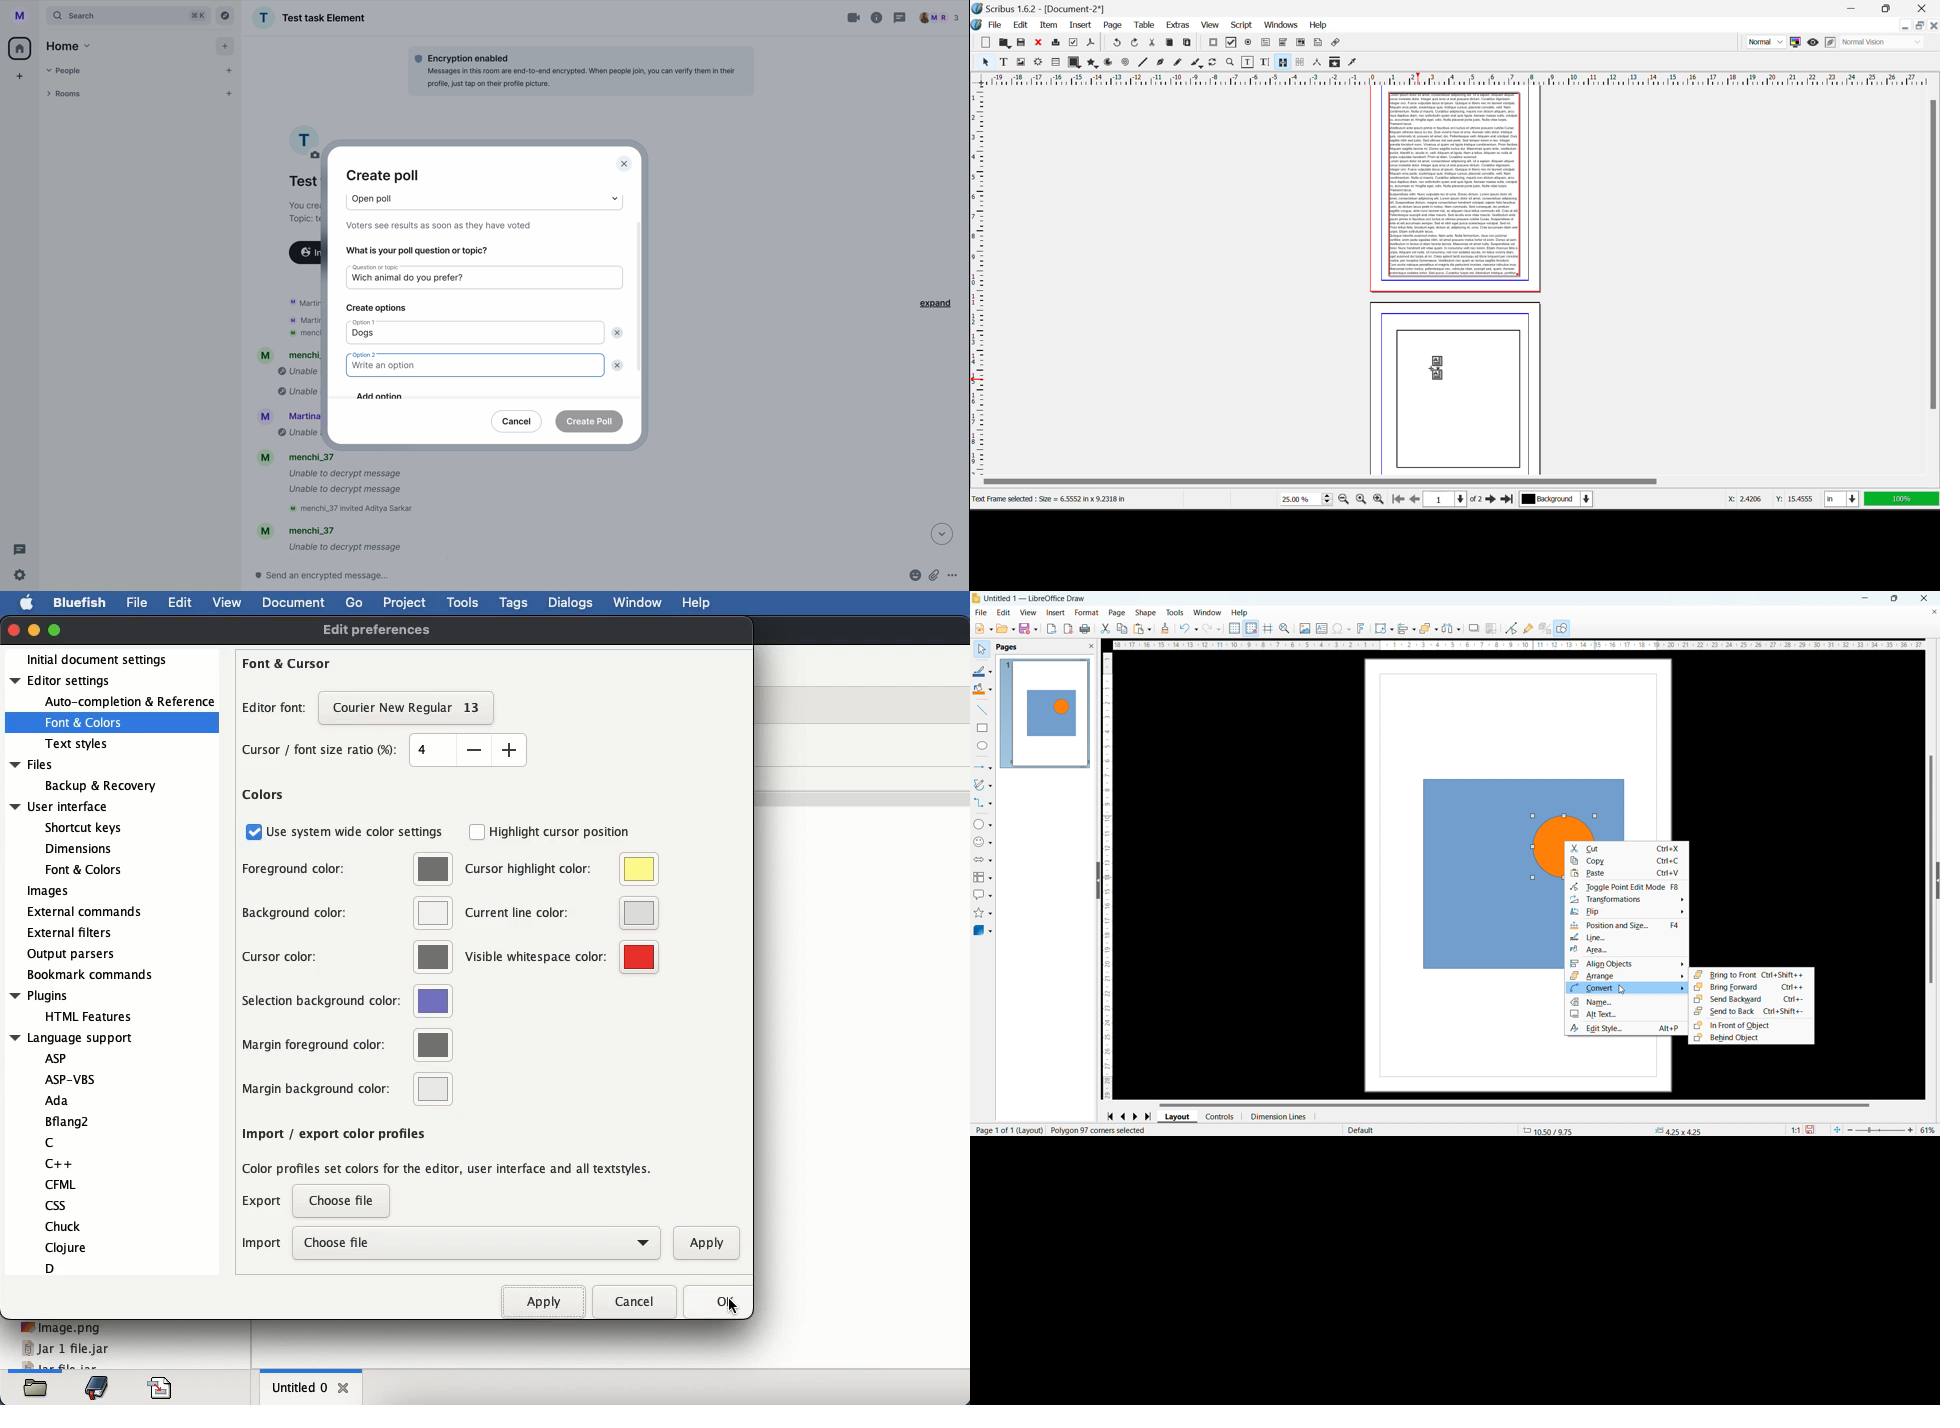 Image resolution: width=1960 pixels, height=1428 pixels. Describe the element at coordinates (1927, 1130) in the screenshot. I see `51%` at that location.